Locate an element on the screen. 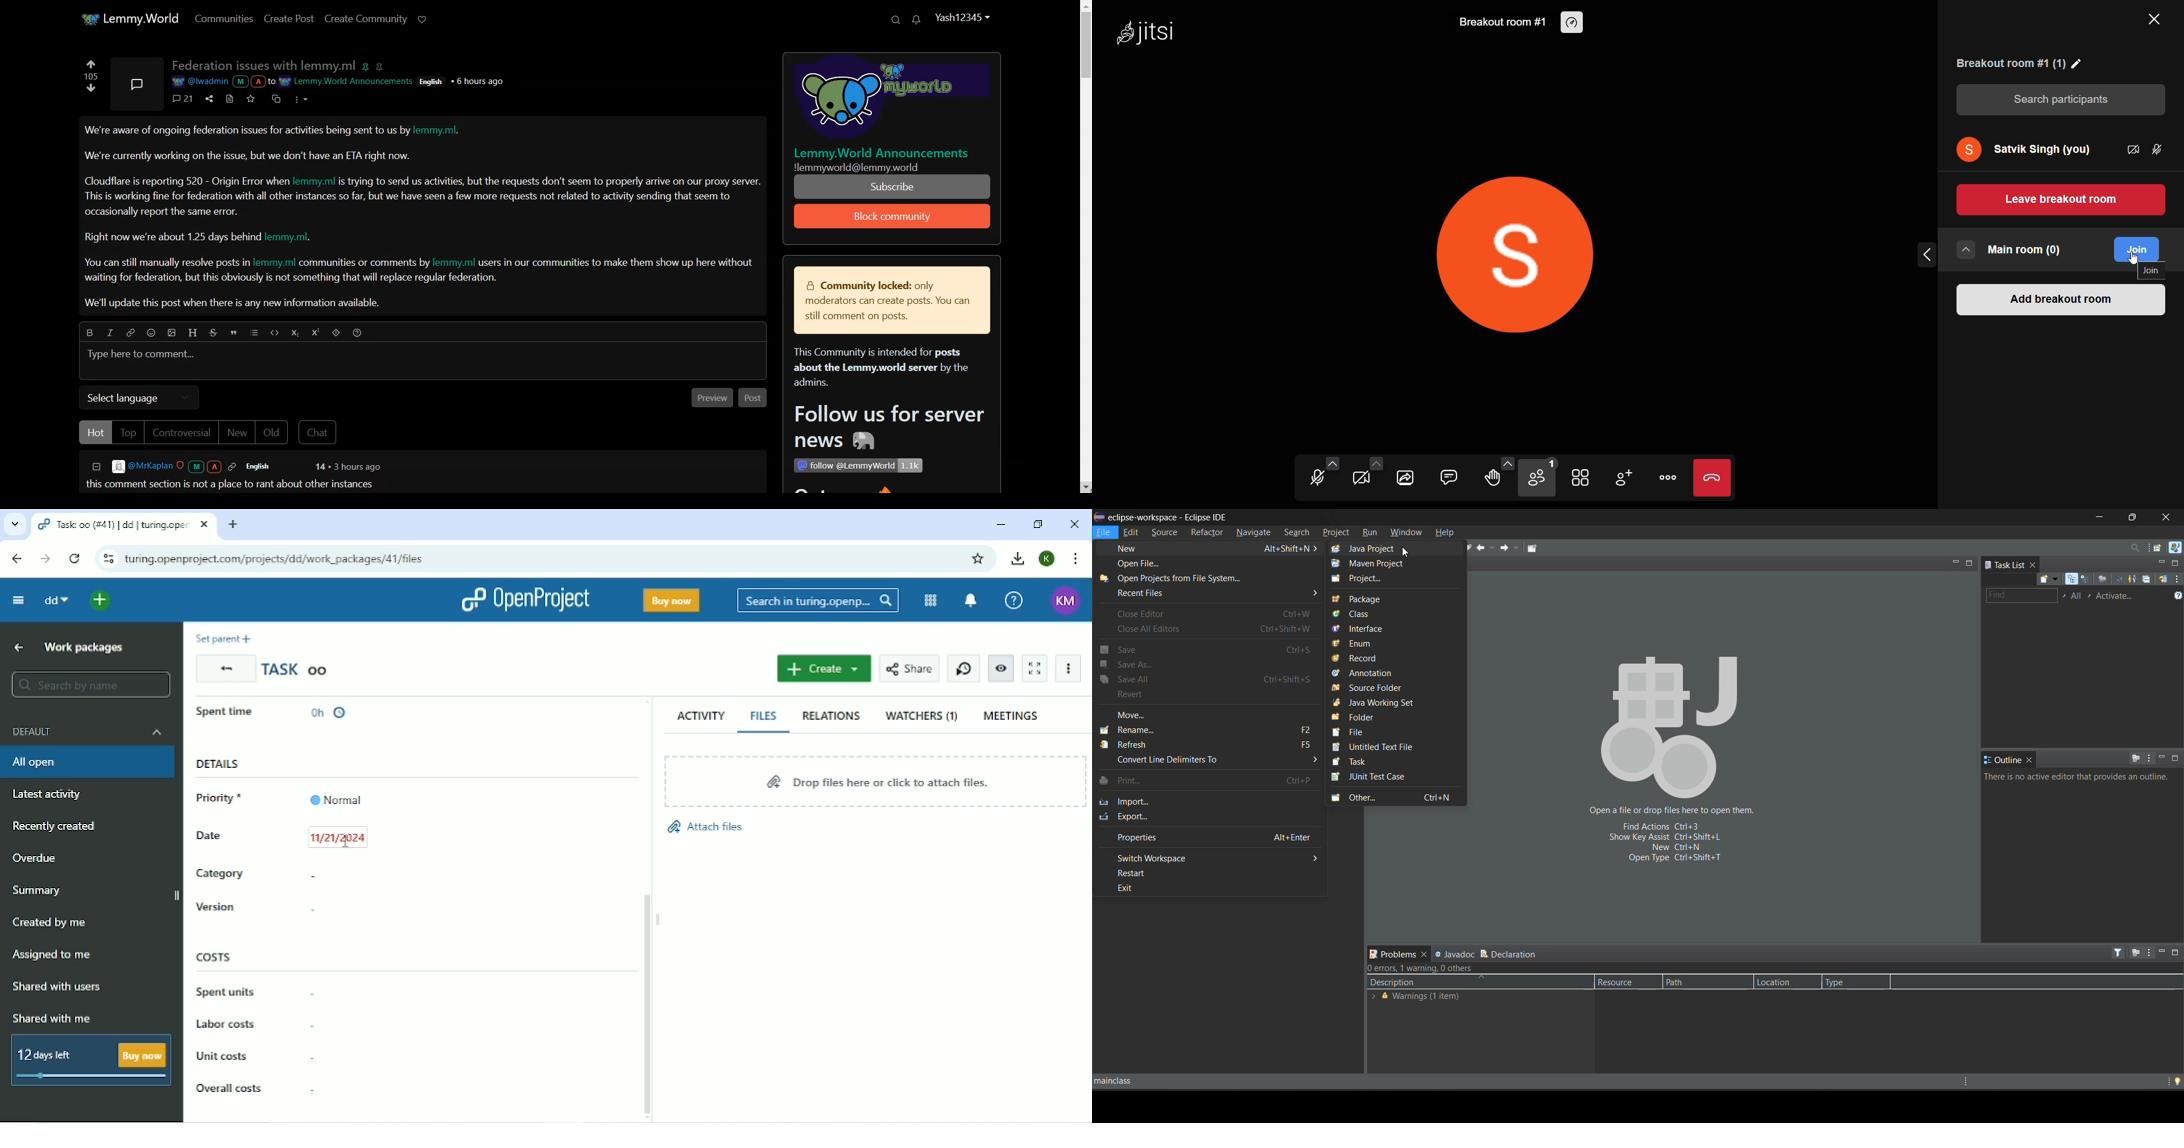 The width and height of the screenshot is (2184, 1148). select active task is located at coordinates (2092, 597).